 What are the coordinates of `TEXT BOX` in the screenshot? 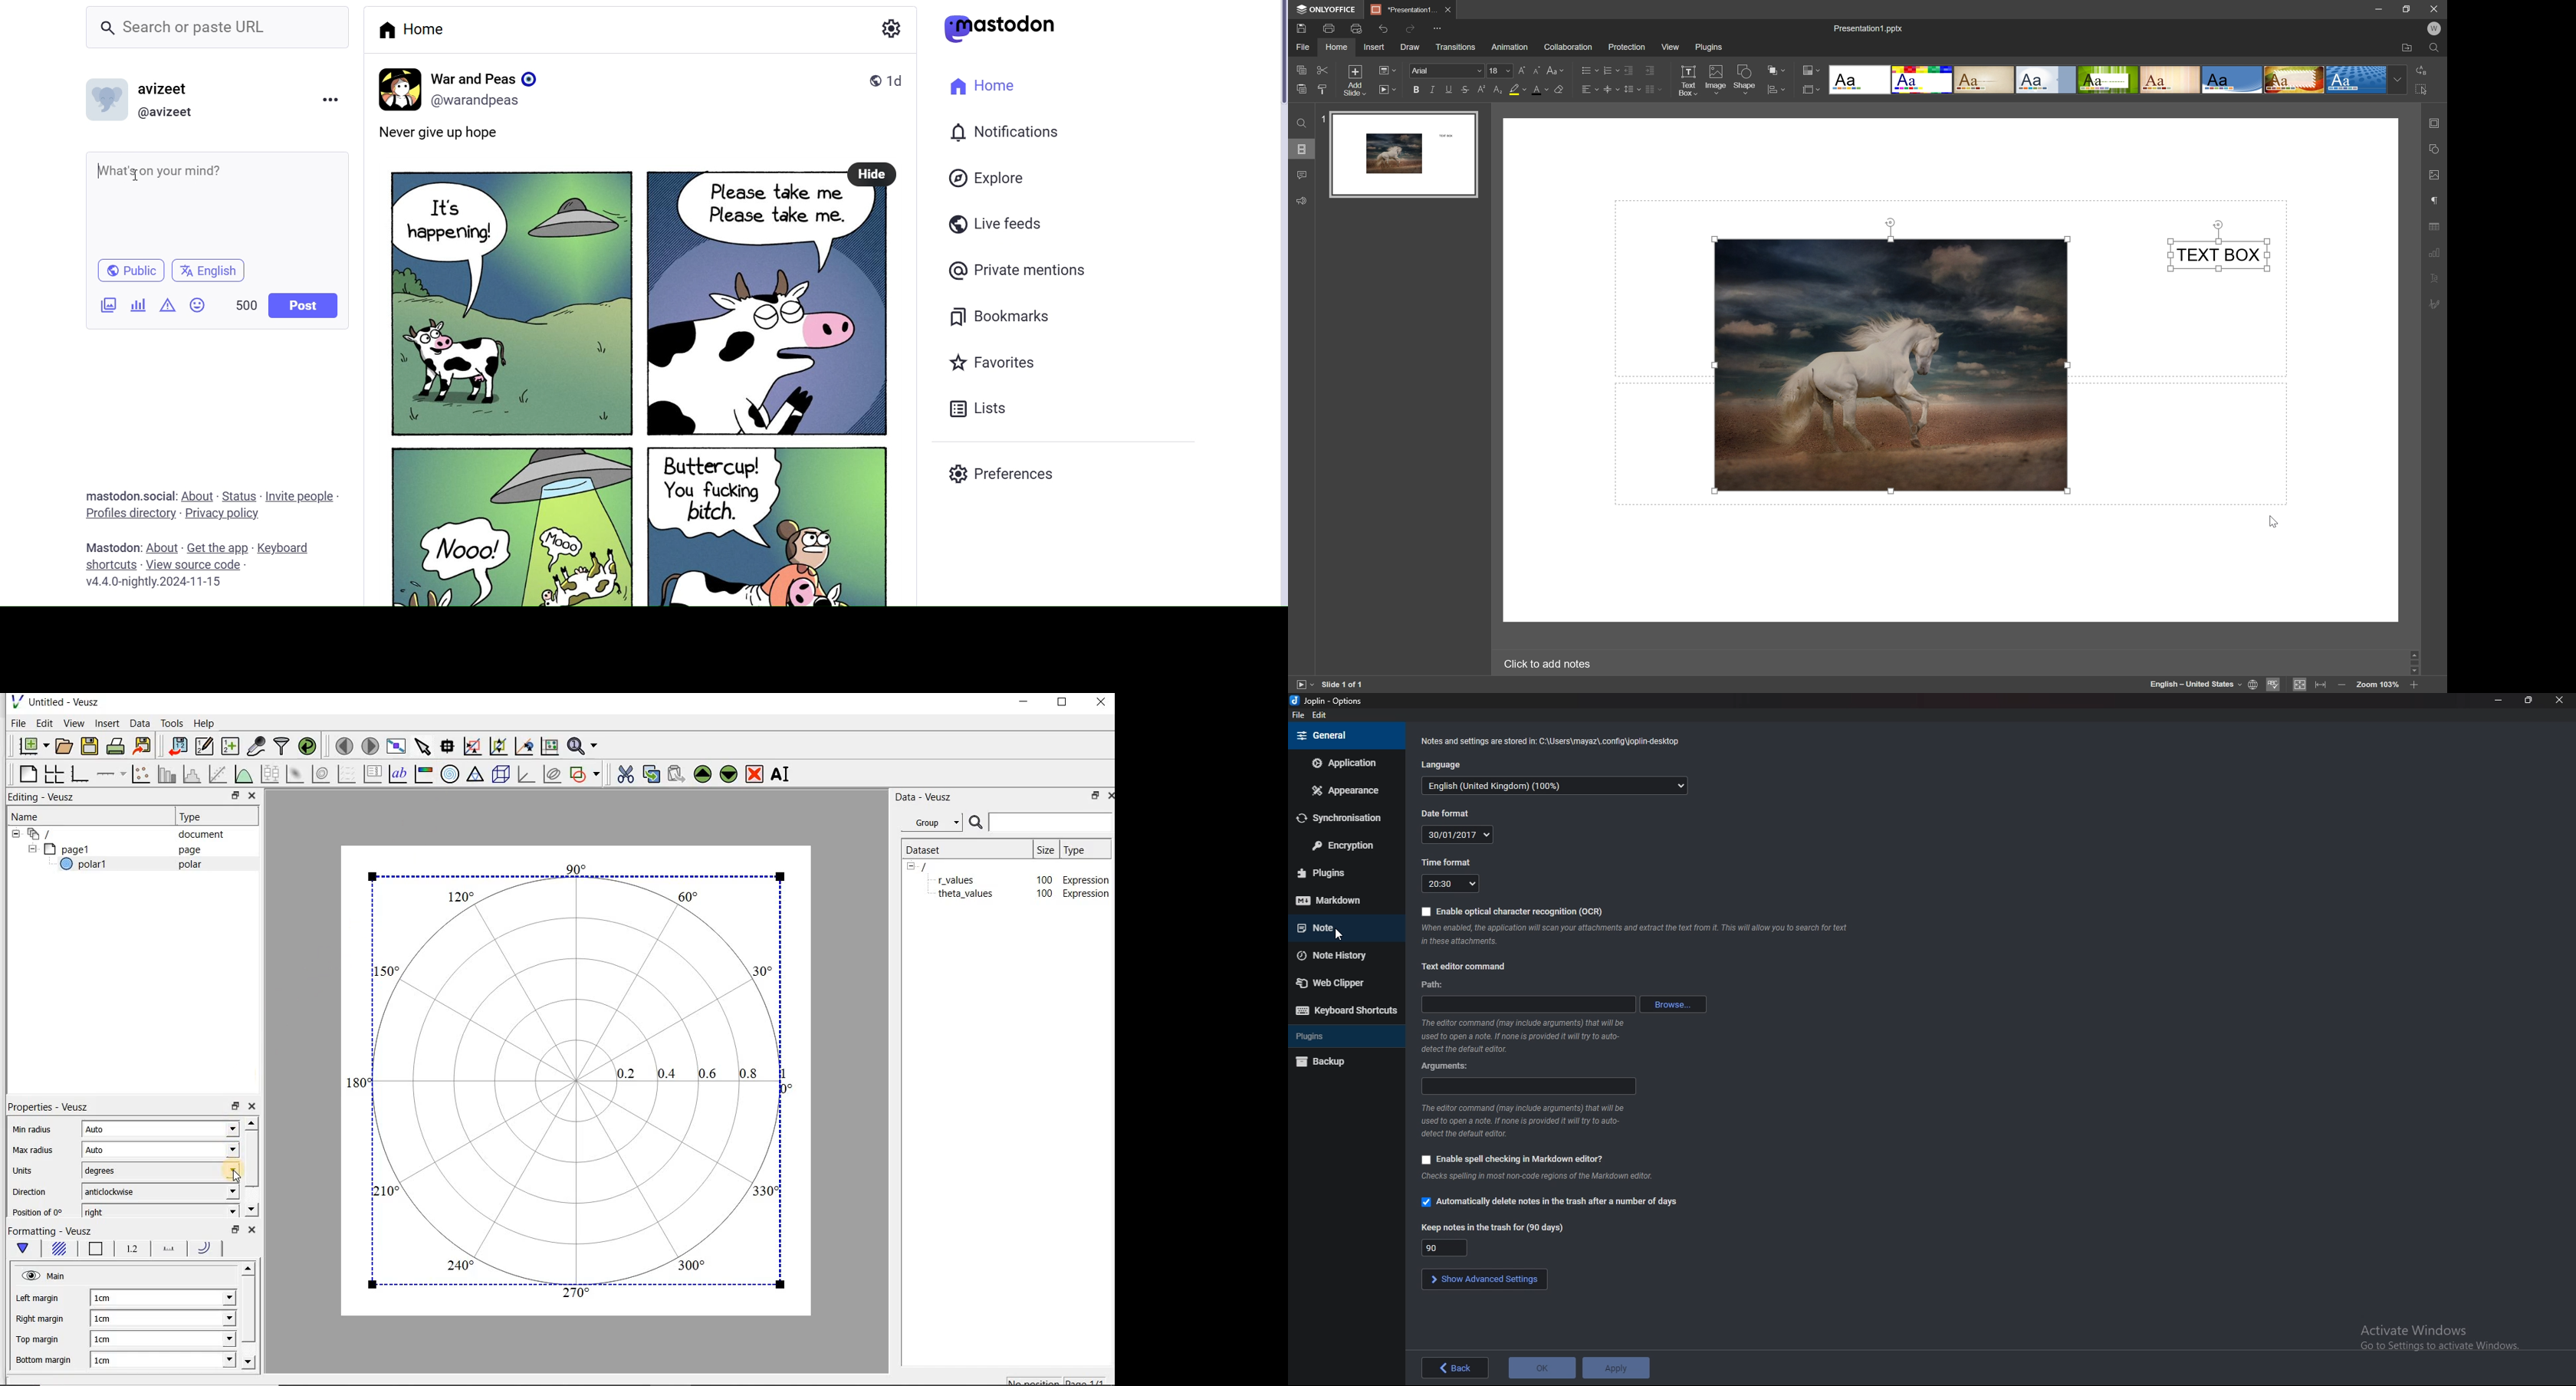 It's located at (2220, 255).